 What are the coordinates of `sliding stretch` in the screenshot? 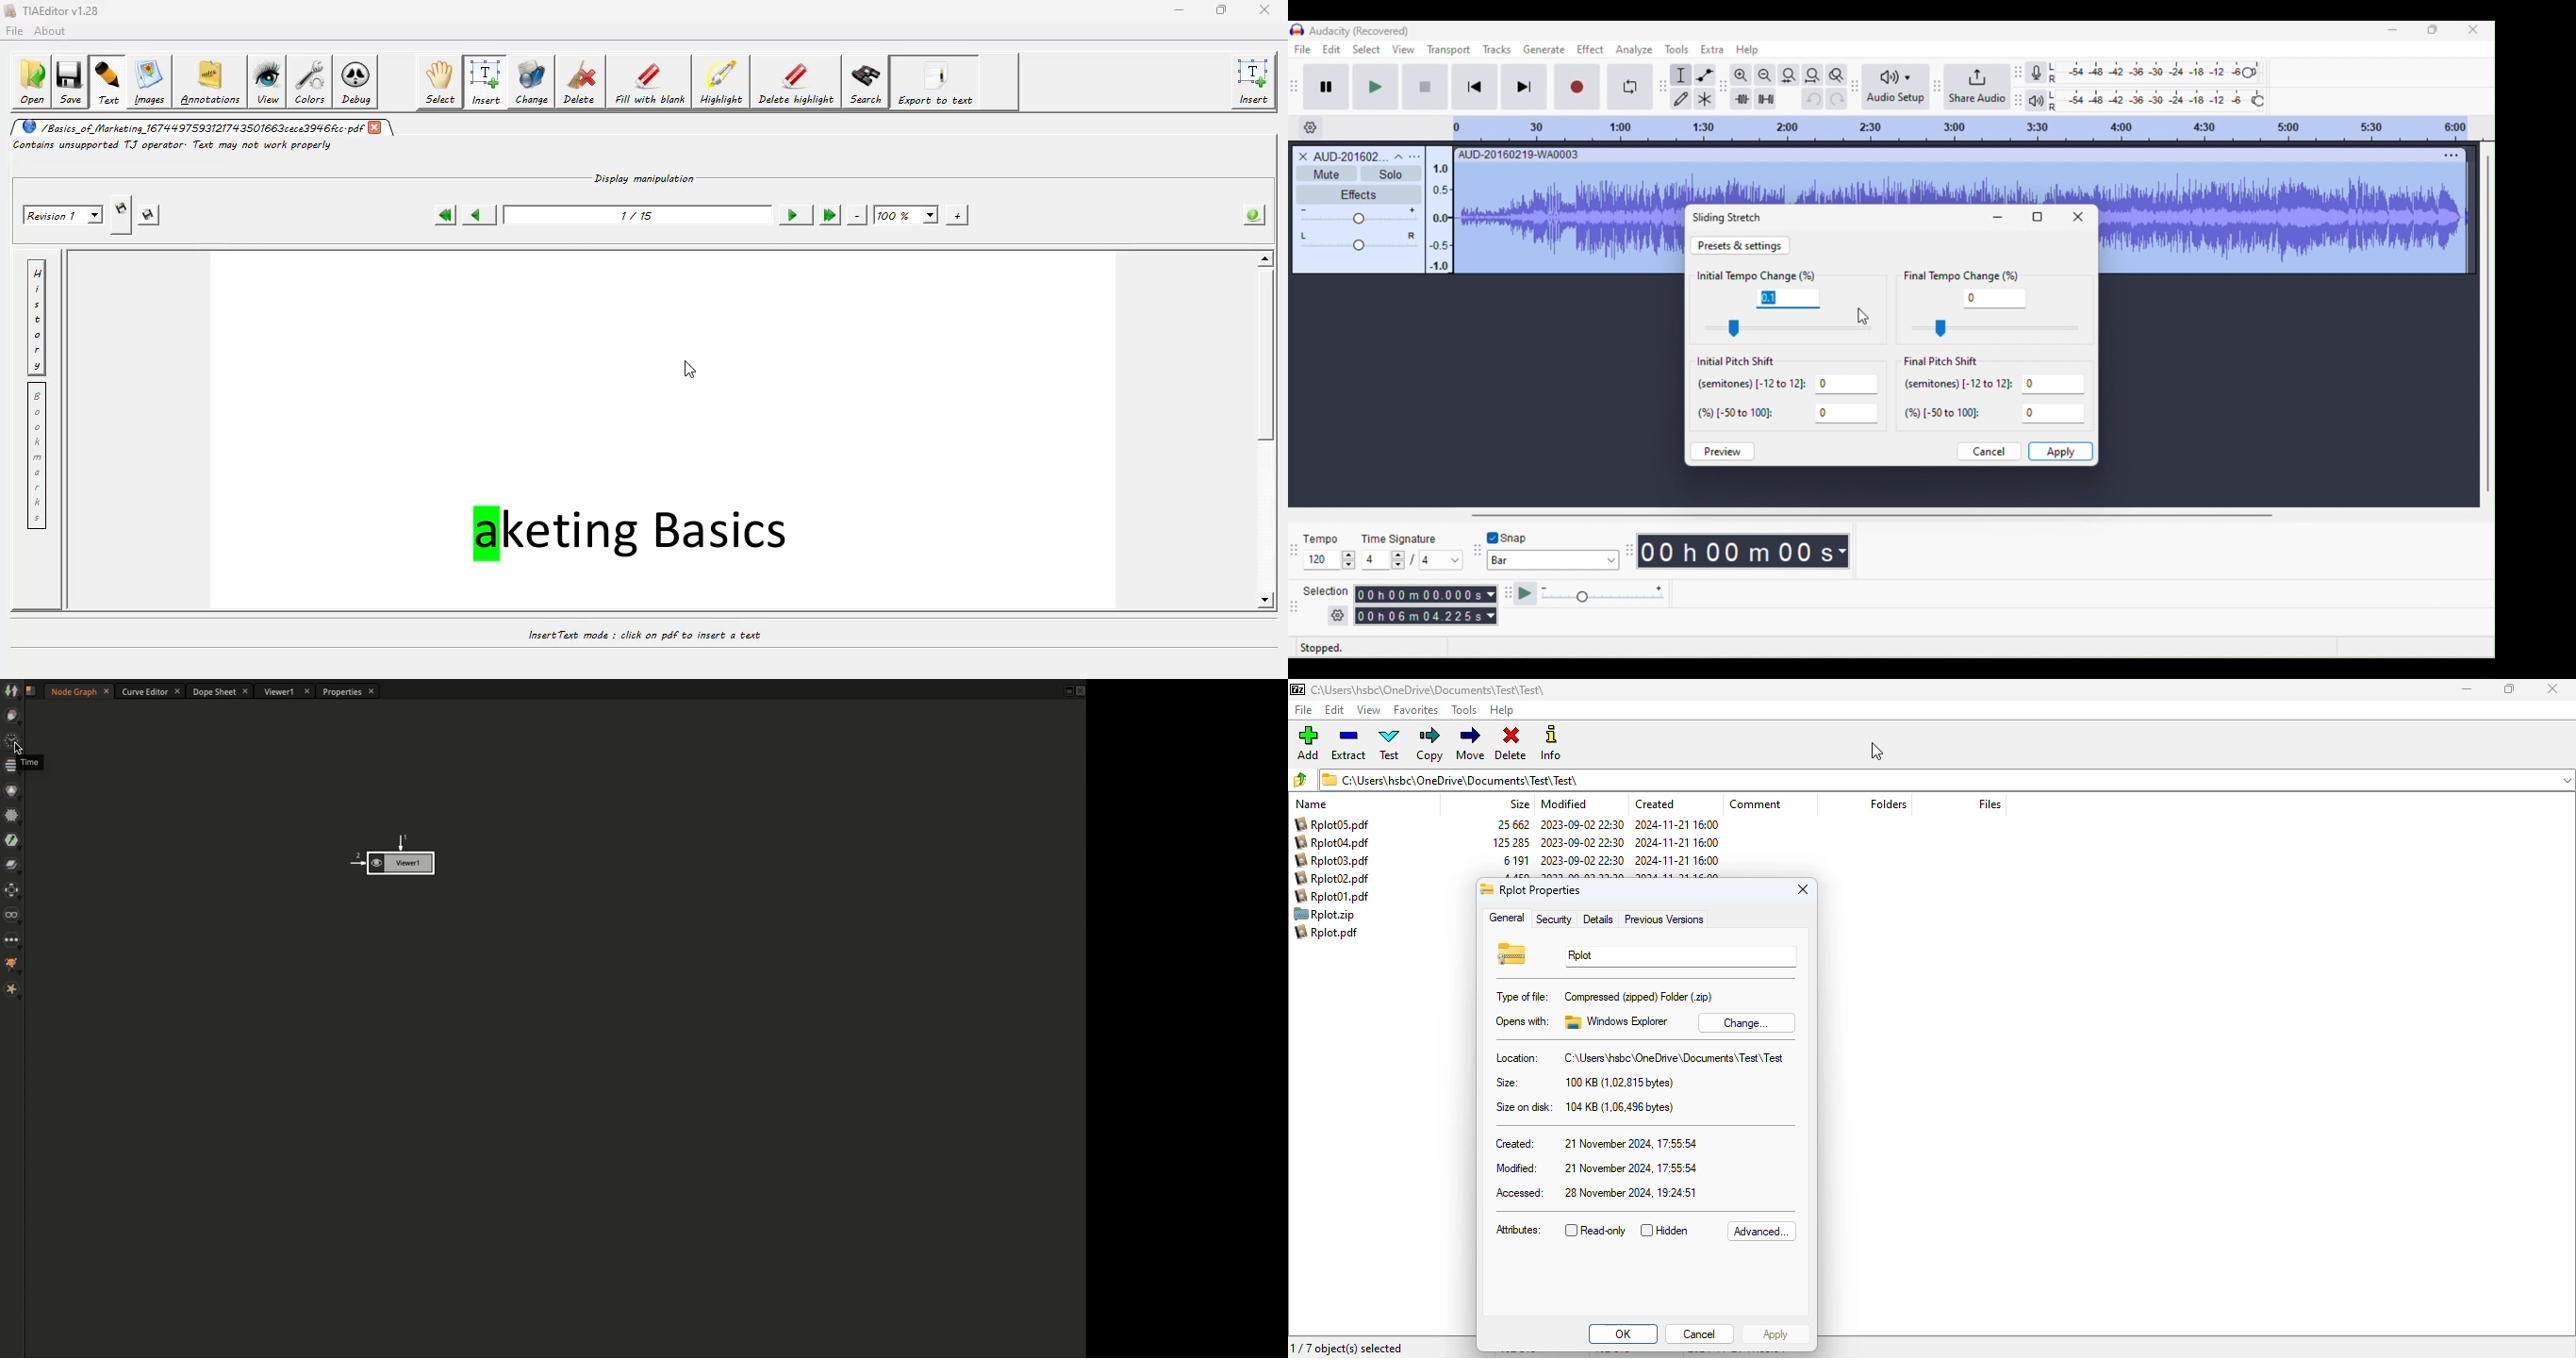 It's located at (1733, 218).